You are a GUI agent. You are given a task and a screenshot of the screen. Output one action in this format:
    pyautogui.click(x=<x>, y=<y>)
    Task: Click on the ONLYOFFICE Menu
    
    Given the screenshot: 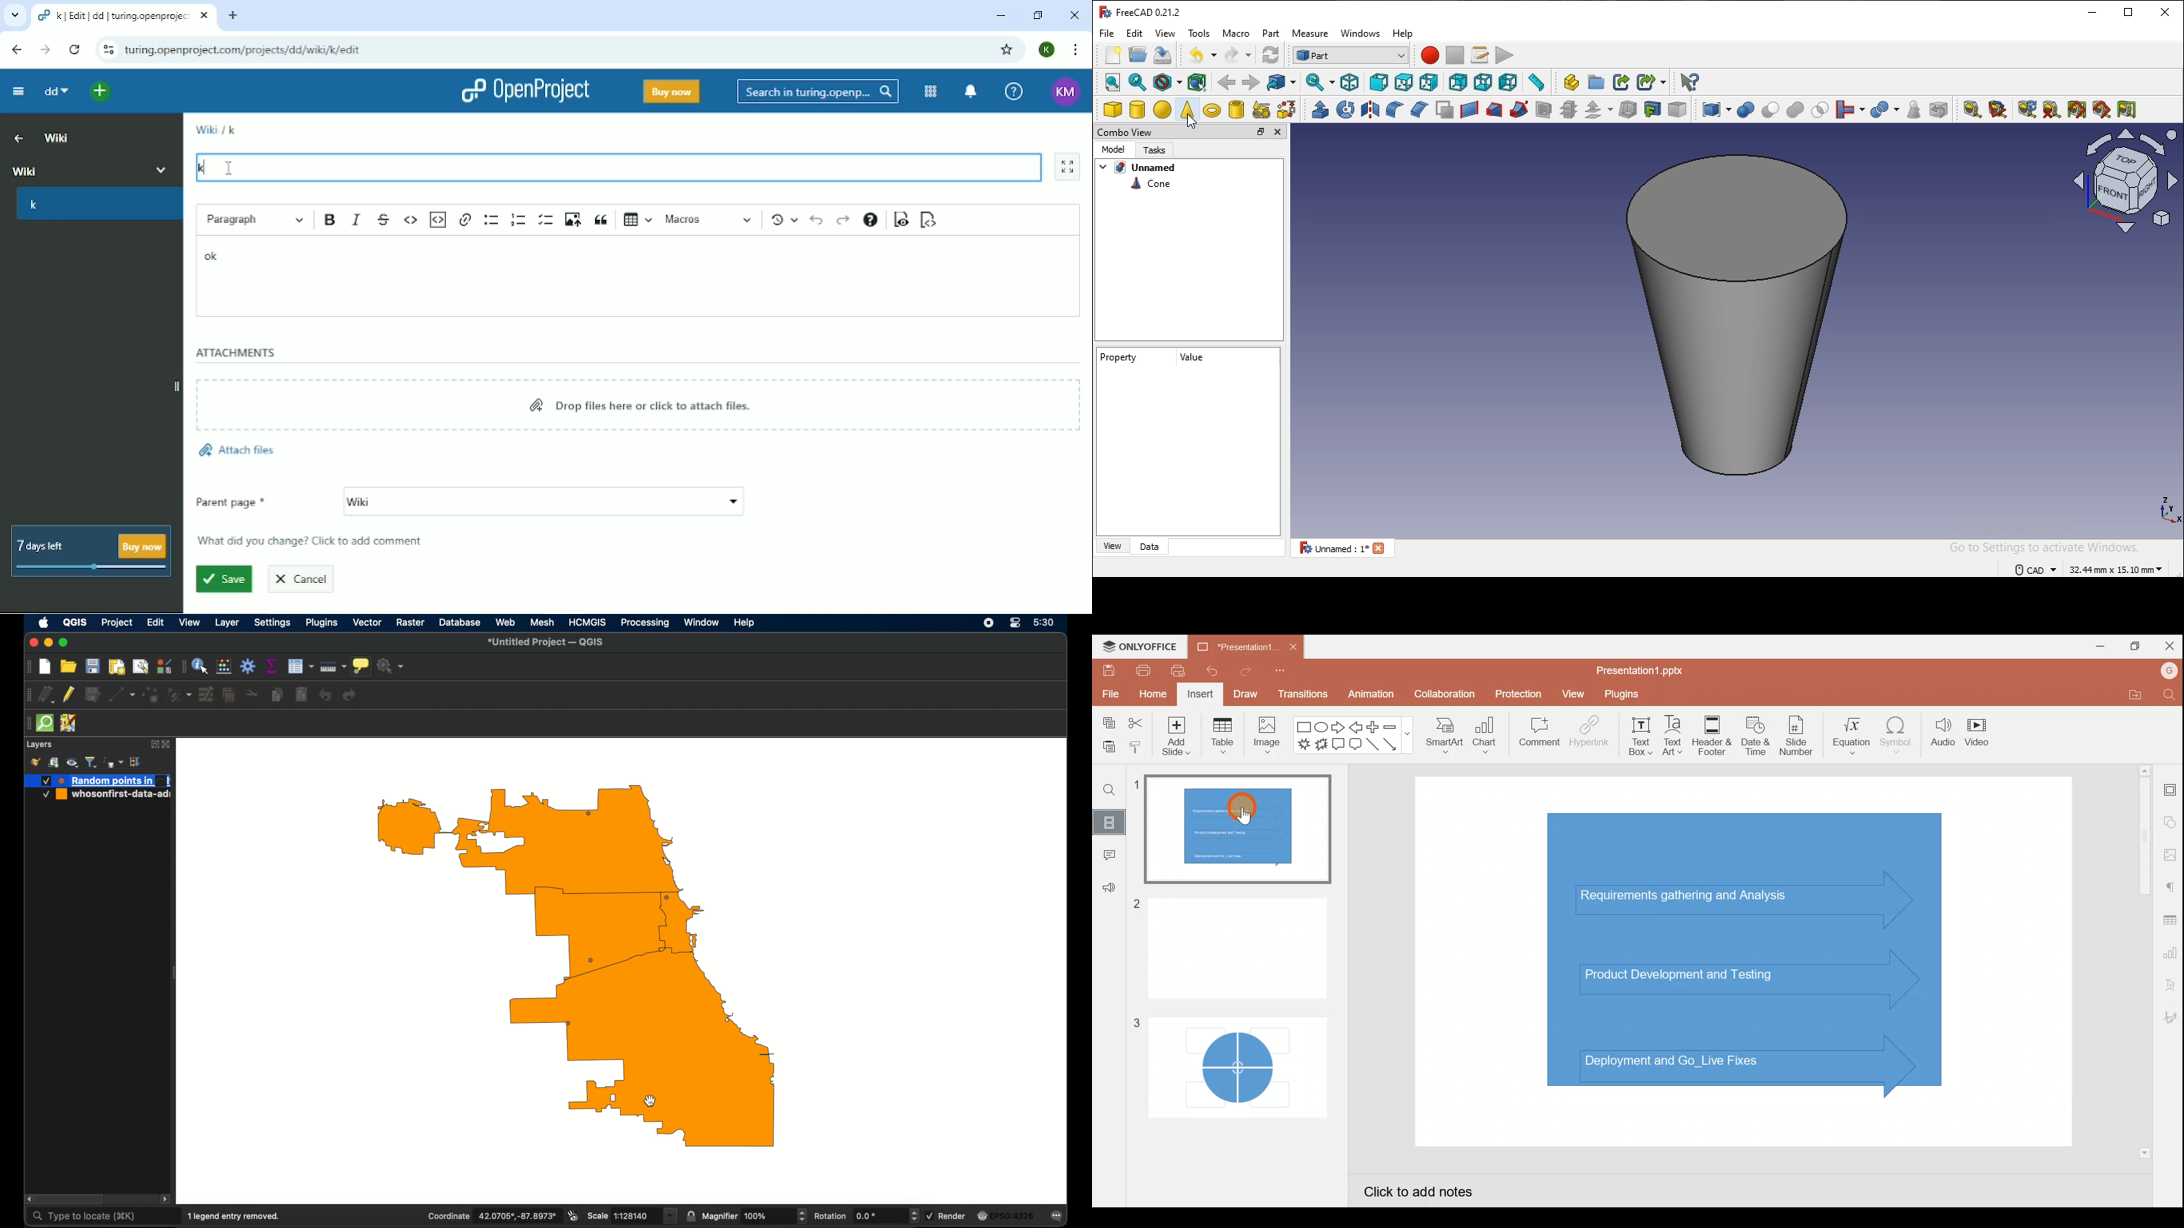 What is the action you would take?
    pyautogui.click(x=1146, y=647)
    